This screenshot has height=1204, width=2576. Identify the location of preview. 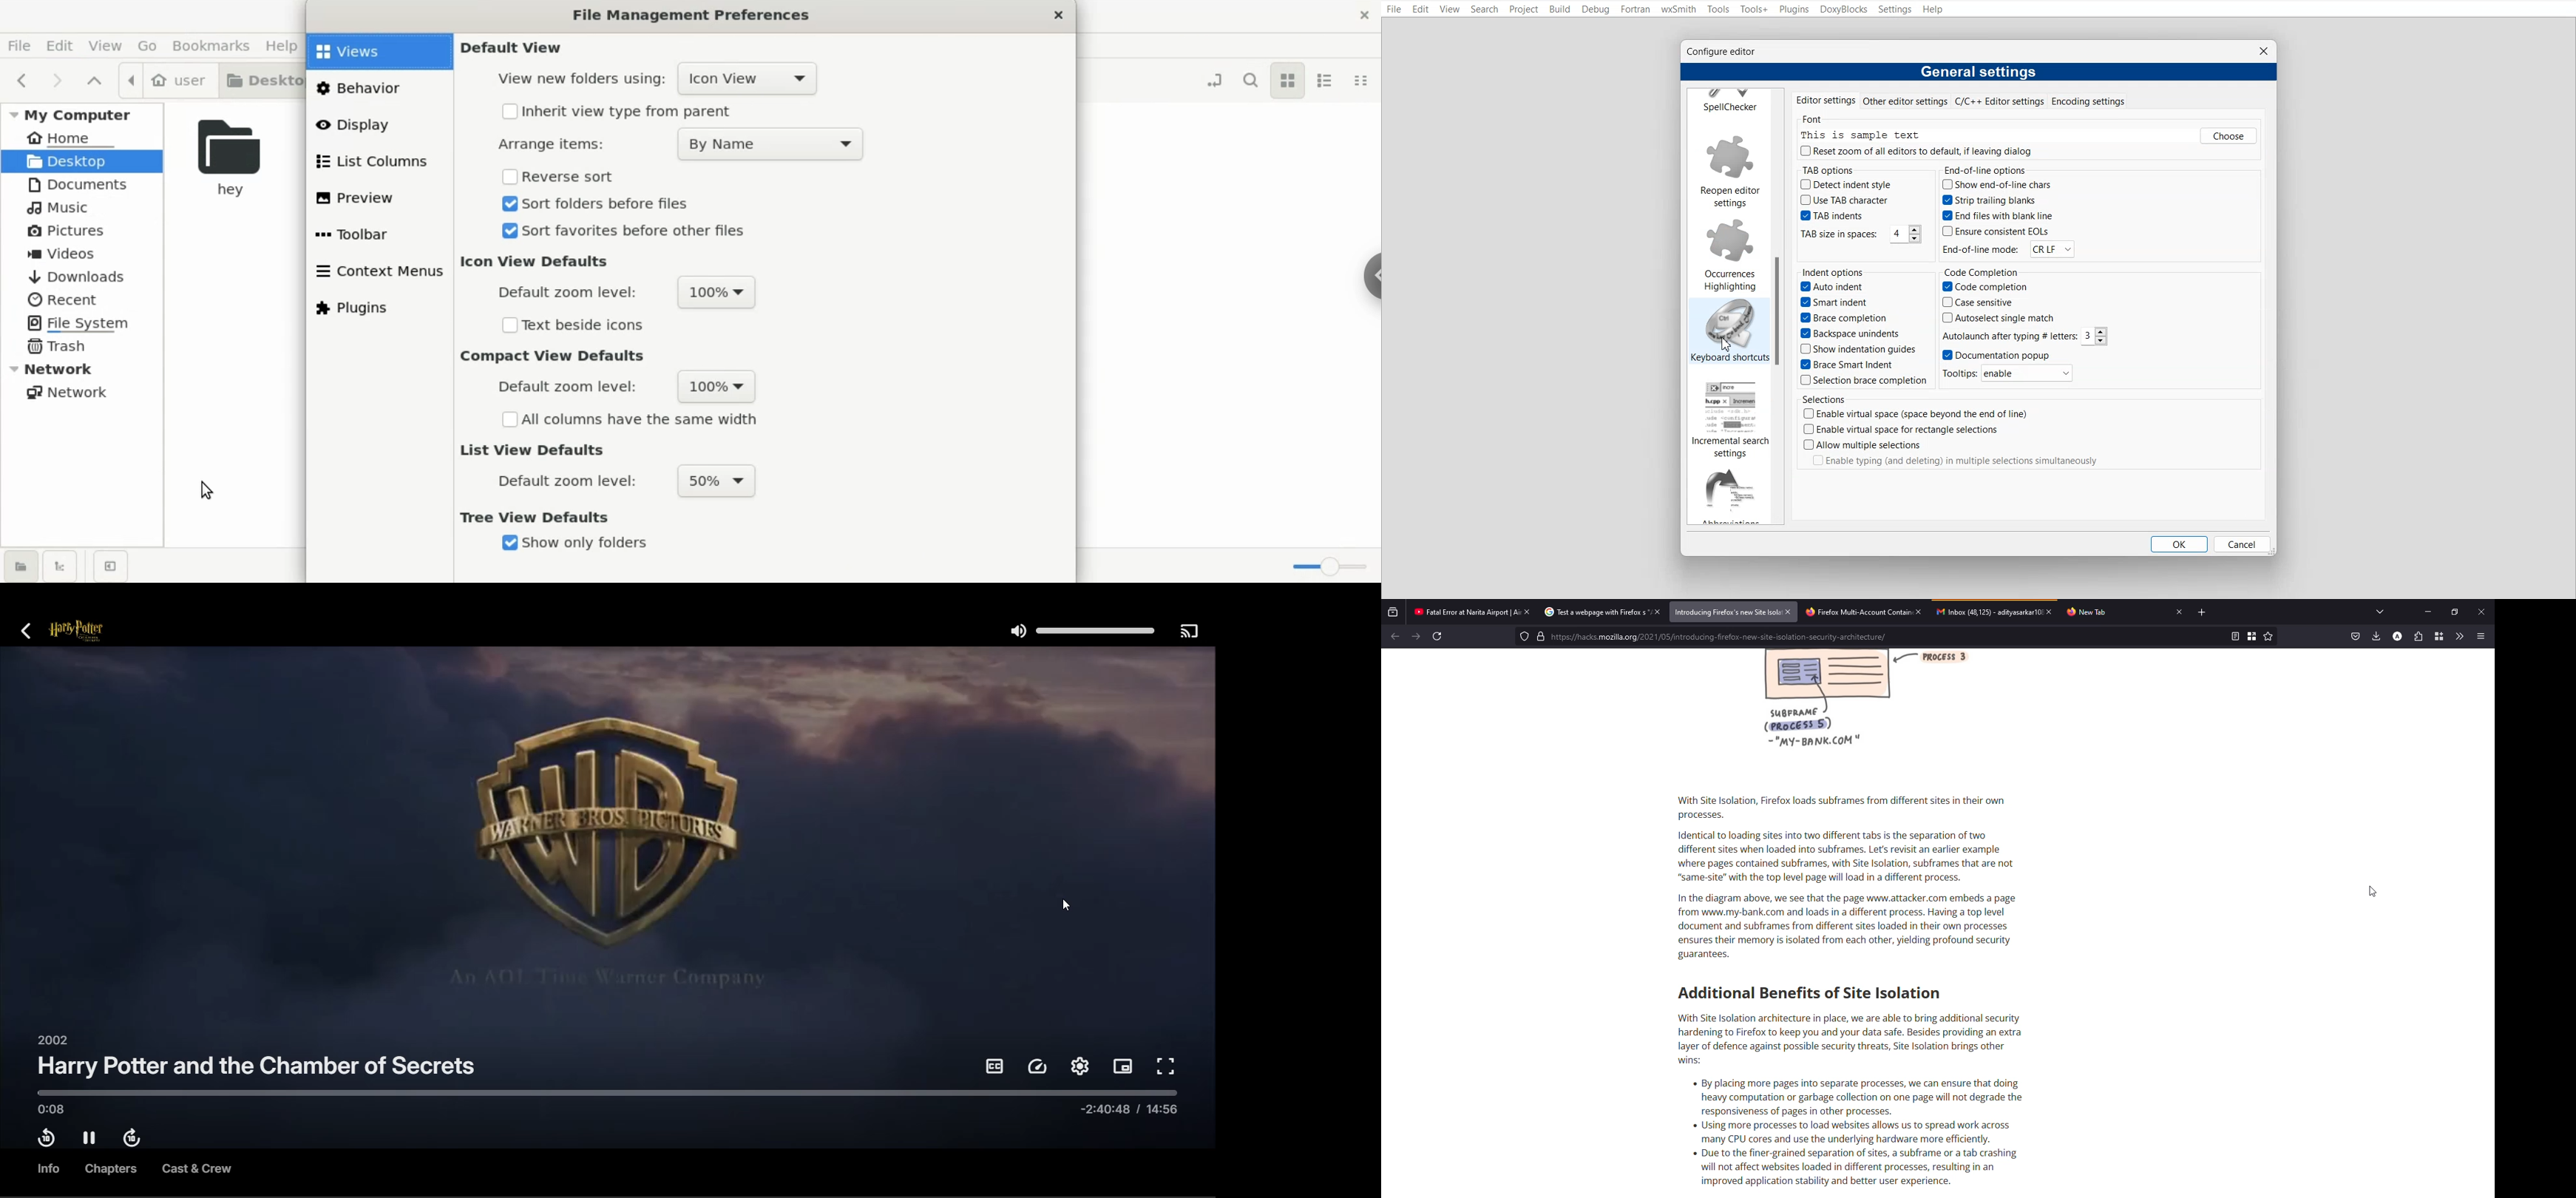
(359, 197).